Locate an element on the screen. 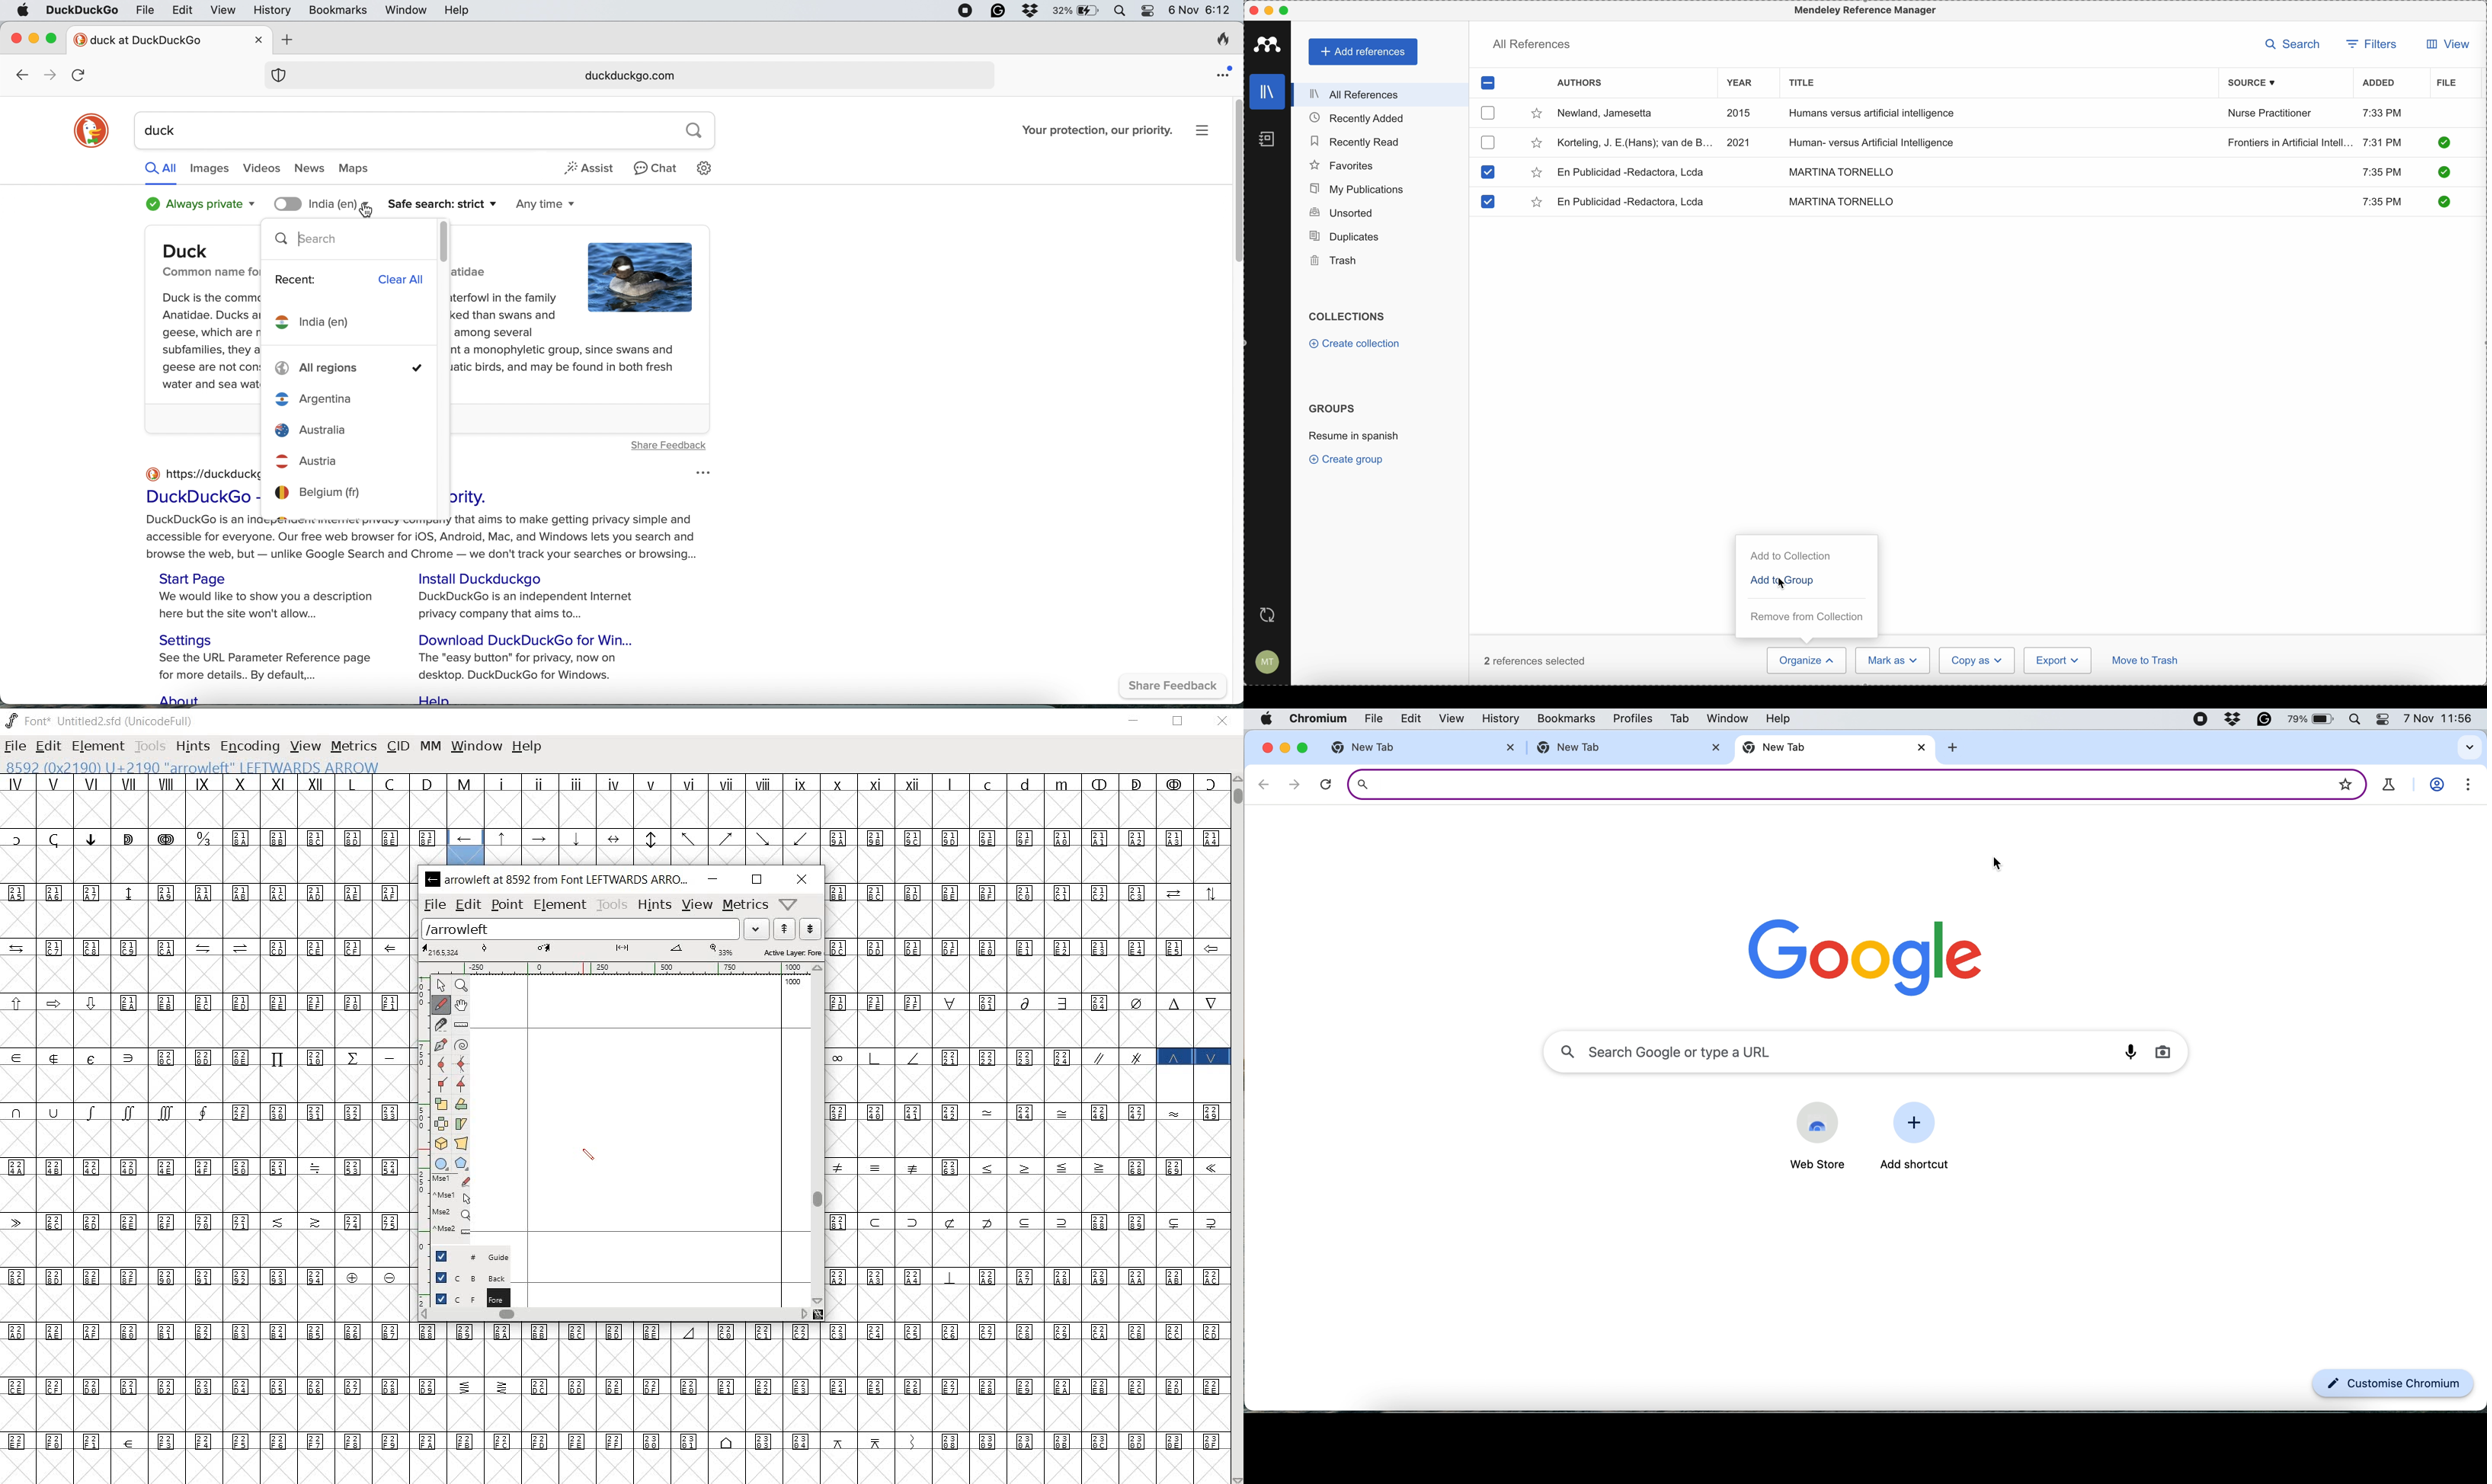 Image resolution: width=2492 pixels, height=1484 pixels. my publications is located at coordinates (1358, 189).